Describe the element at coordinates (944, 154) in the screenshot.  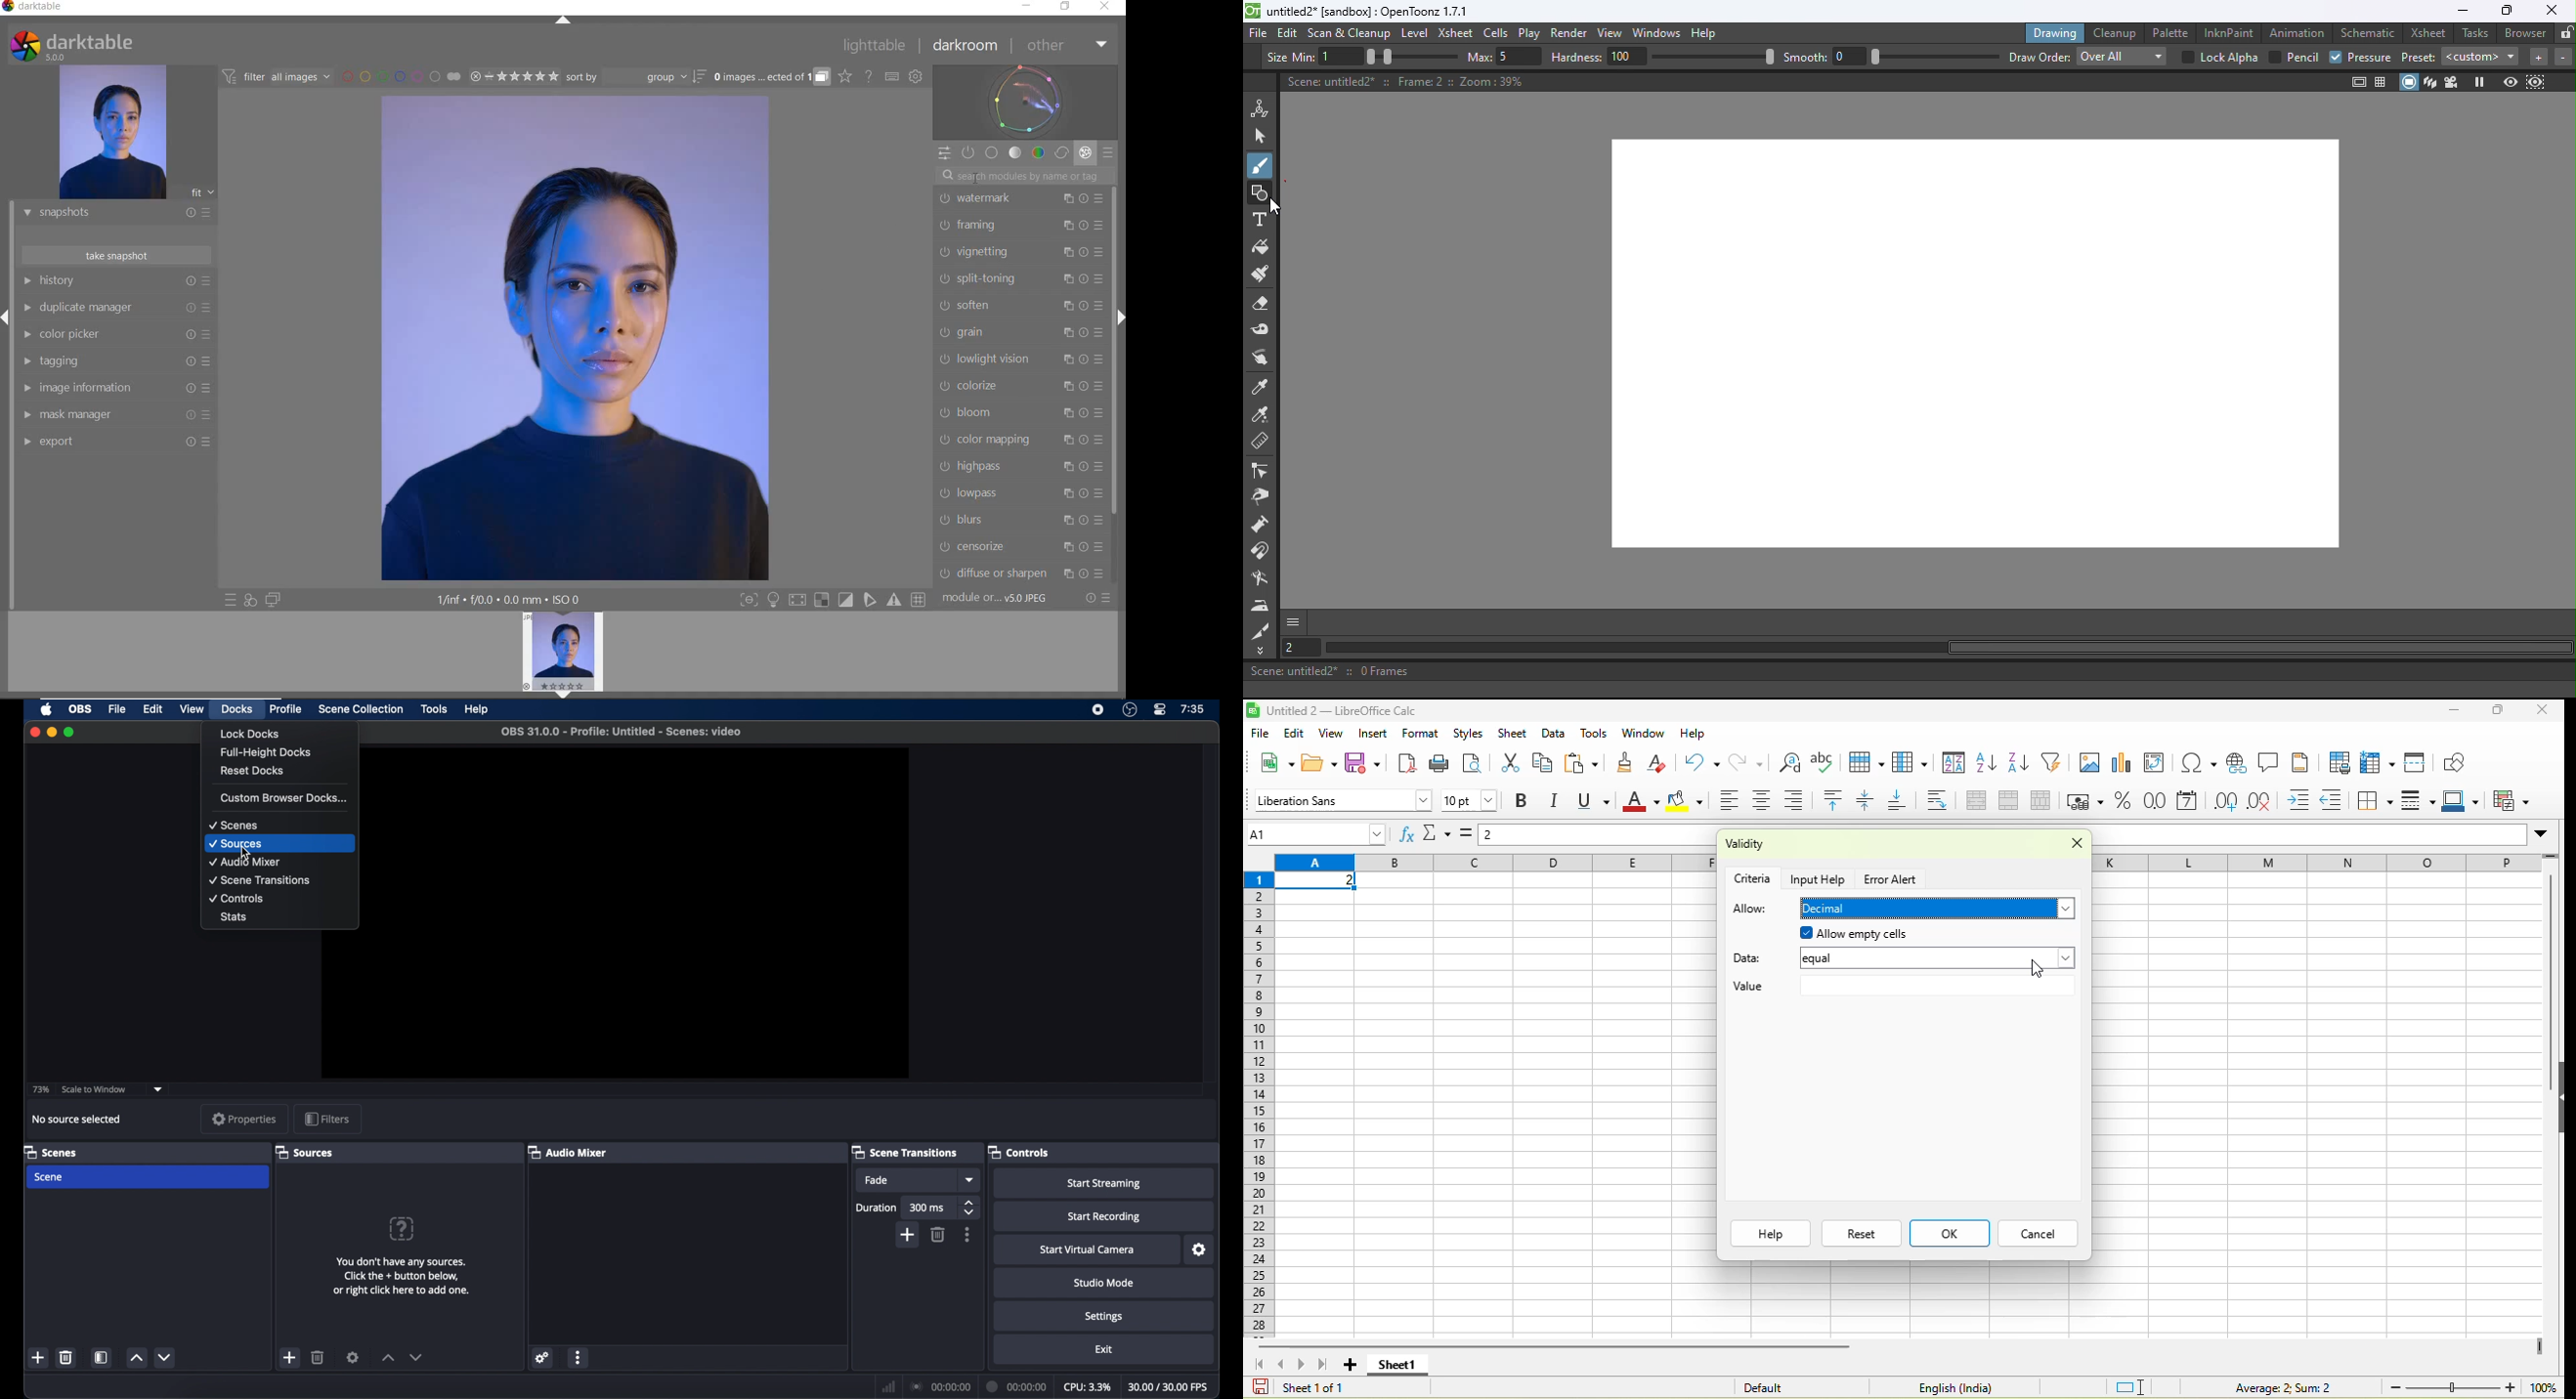
I see `QUICK ACCESS PANEL` at that location.